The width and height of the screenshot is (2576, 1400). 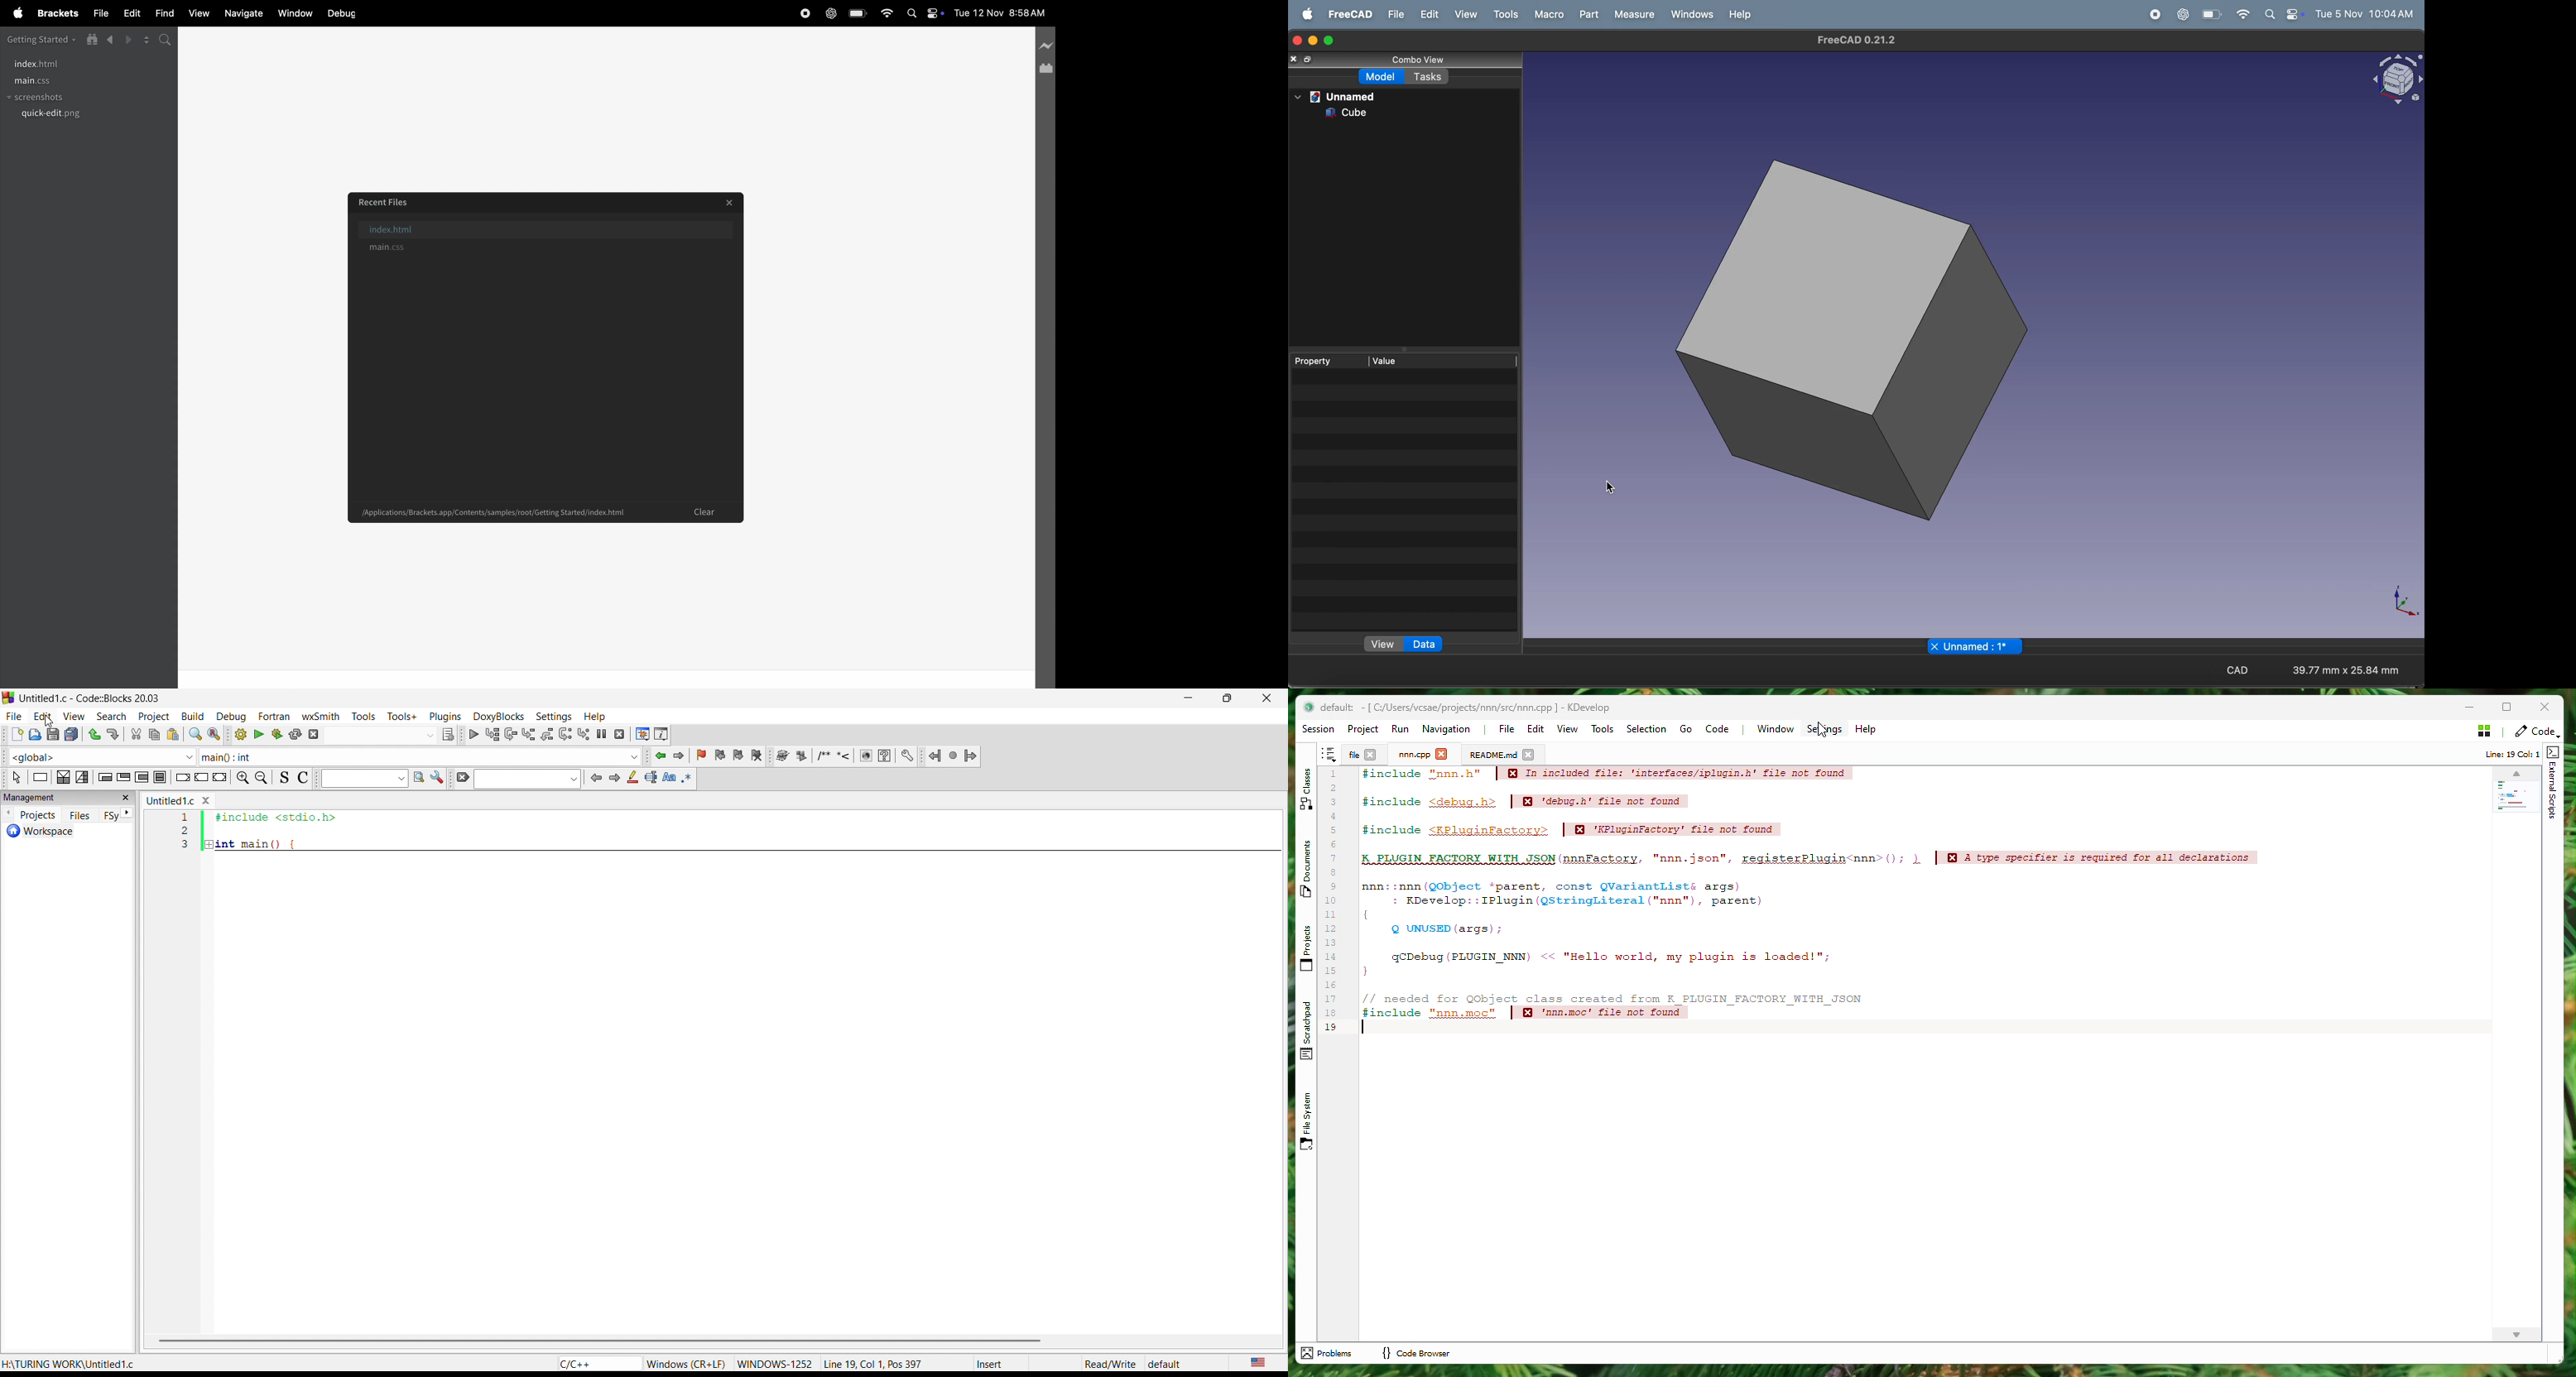 What do you see at coordinates (1319, 362) in the screenshot?
I see `property` at bounding box center [1319, 362].